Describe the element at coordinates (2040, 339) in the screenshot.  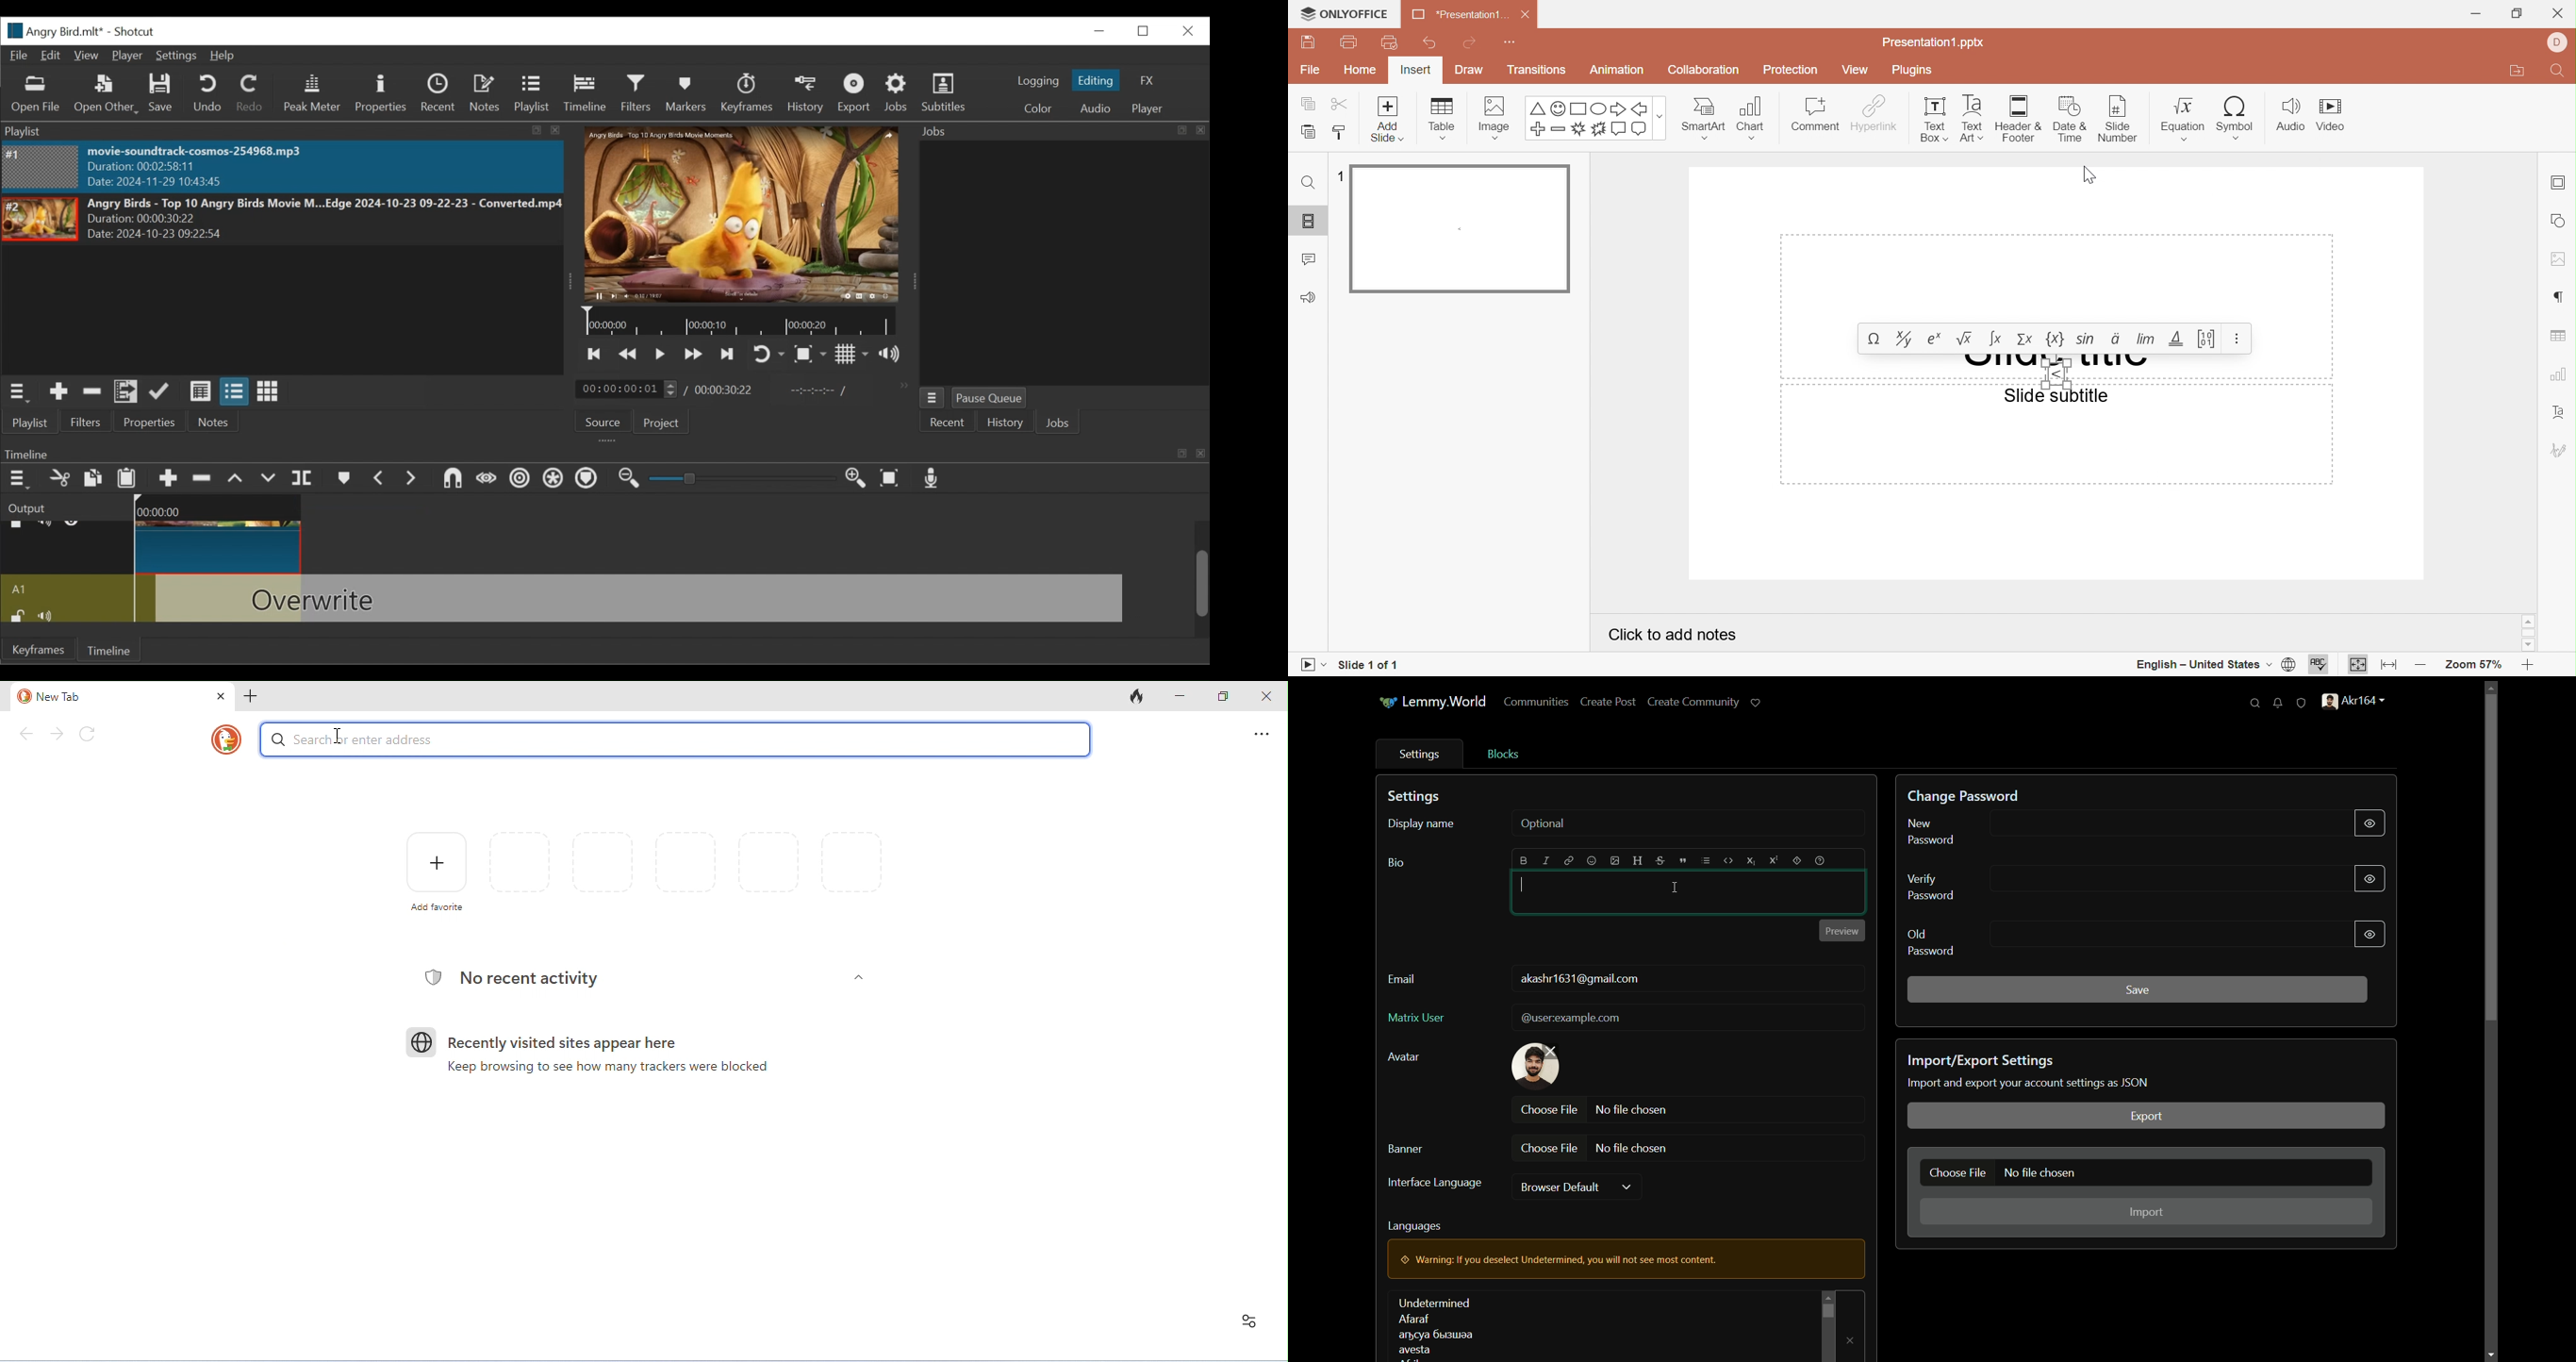
I see `Equation` at that location.